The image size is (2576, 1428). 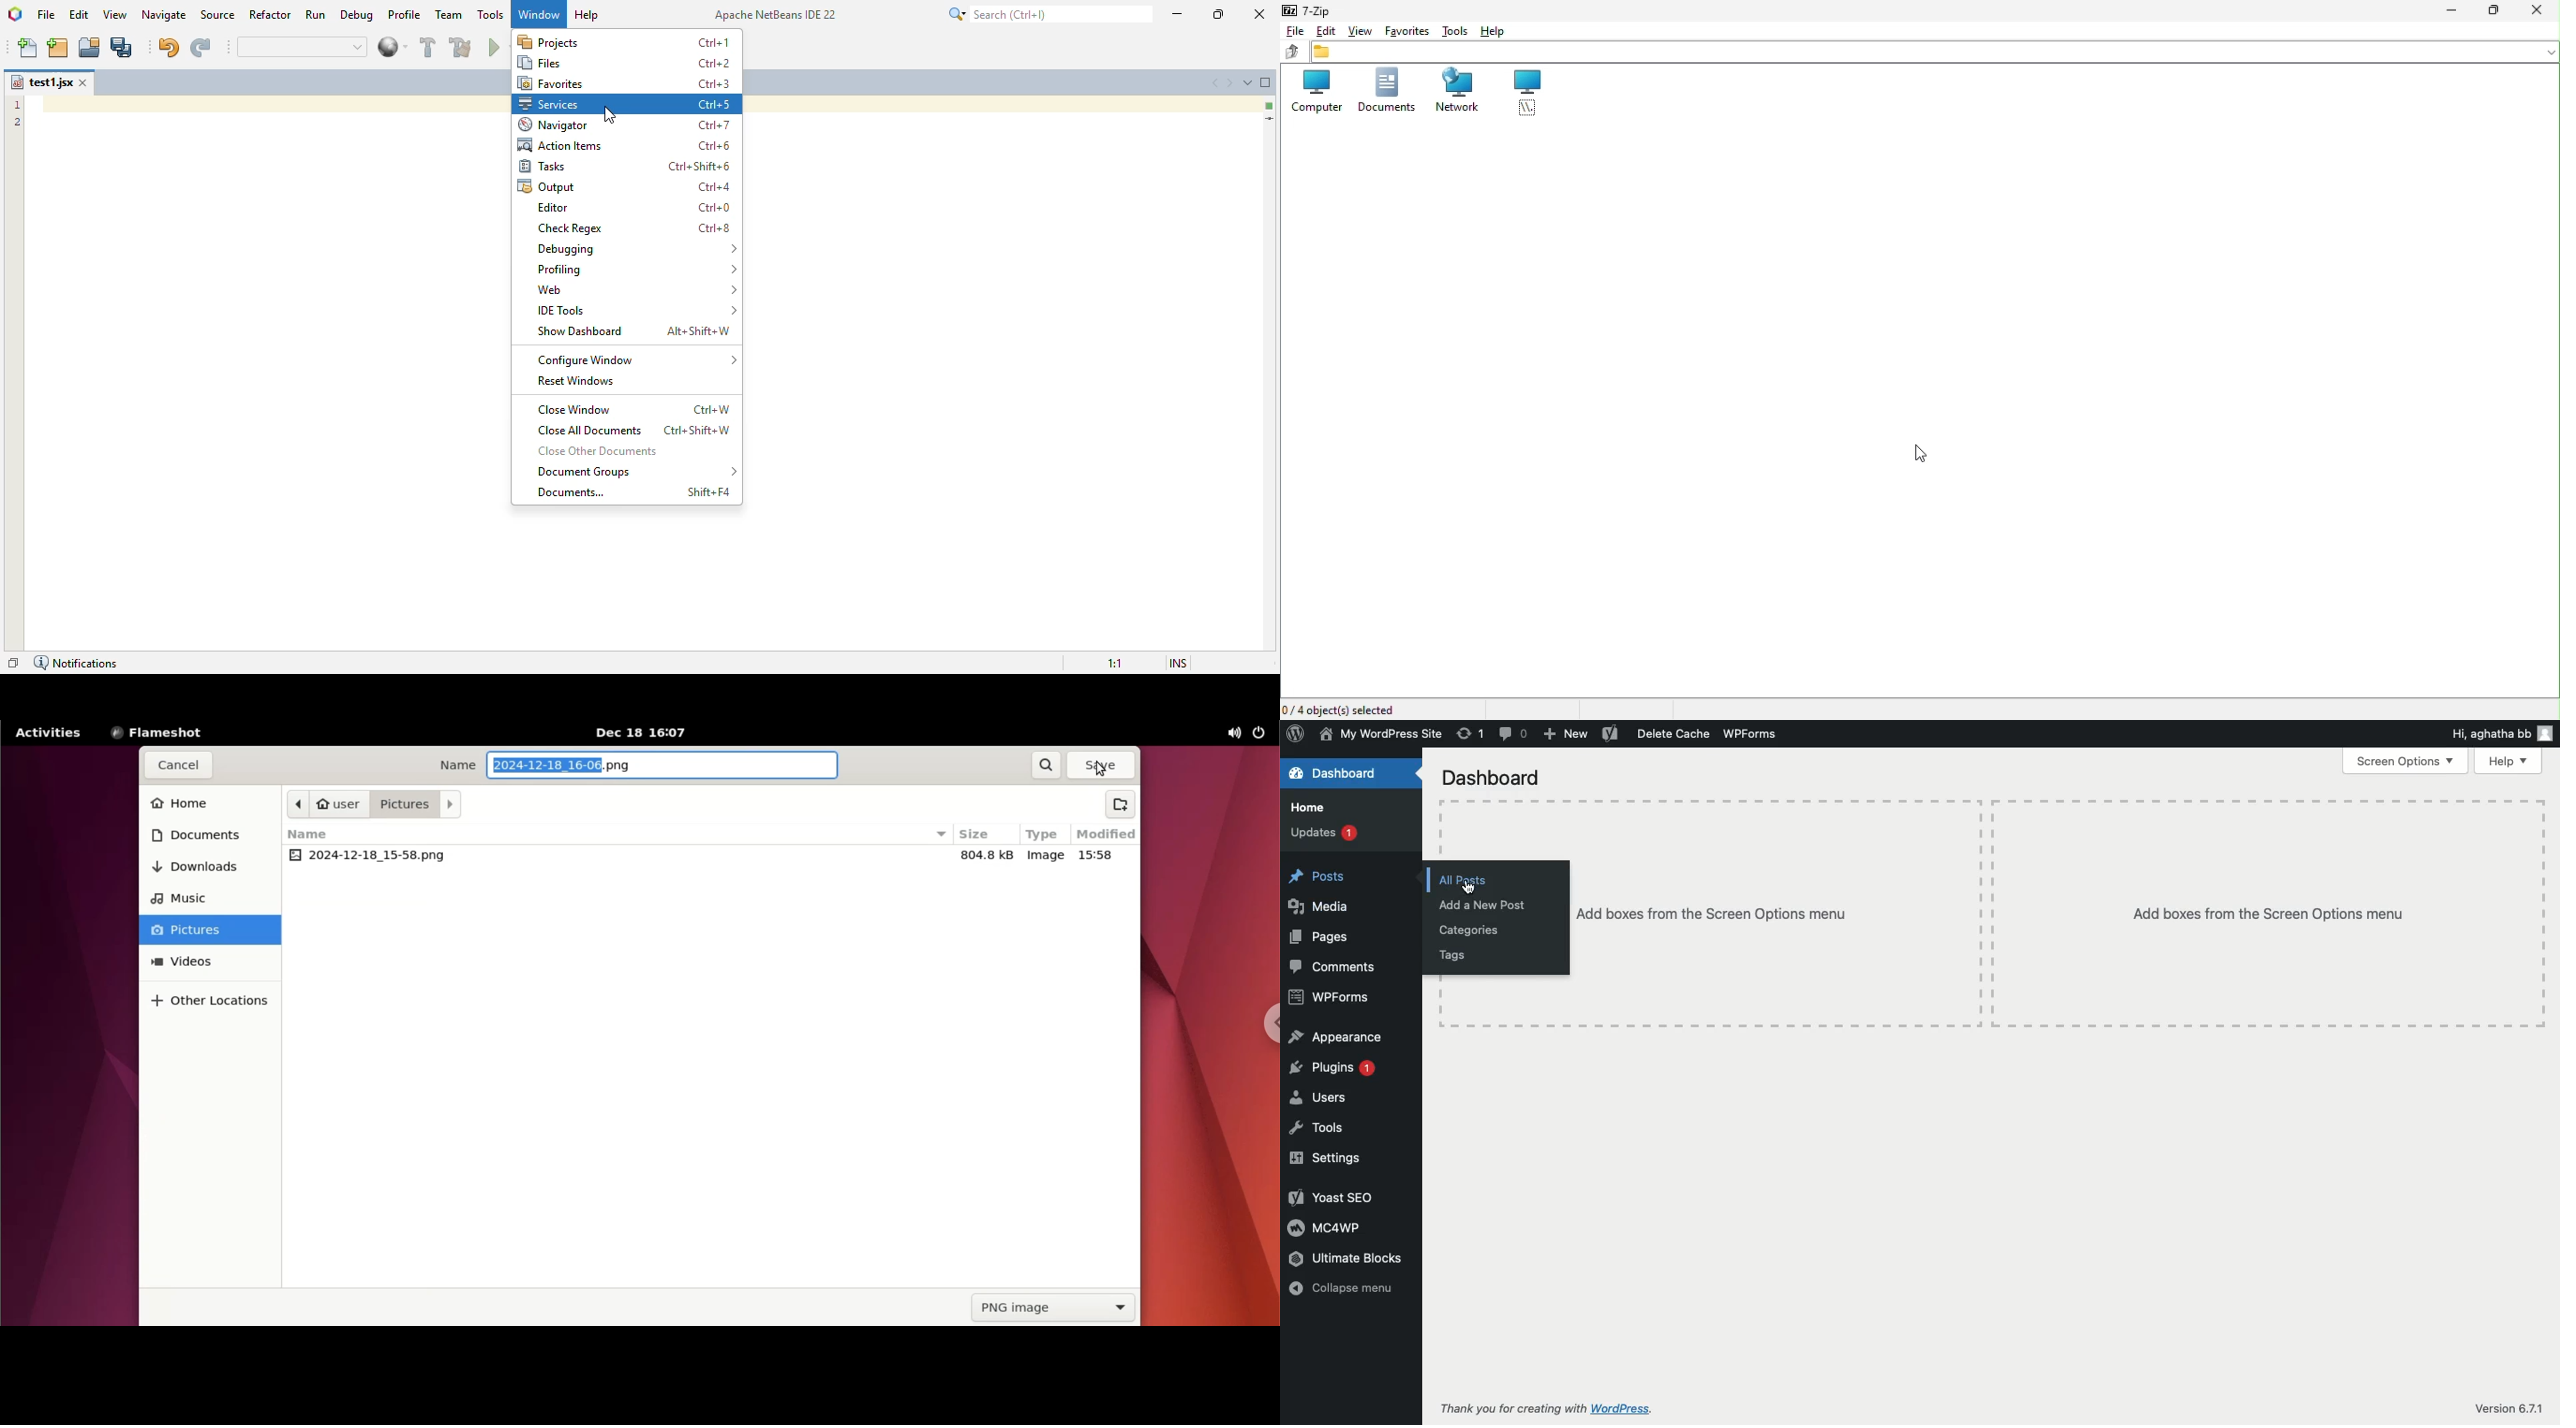 What do you see at coordinates (15, 13) in the screenshot?
I see `logo` at bounding box center [15, 13].